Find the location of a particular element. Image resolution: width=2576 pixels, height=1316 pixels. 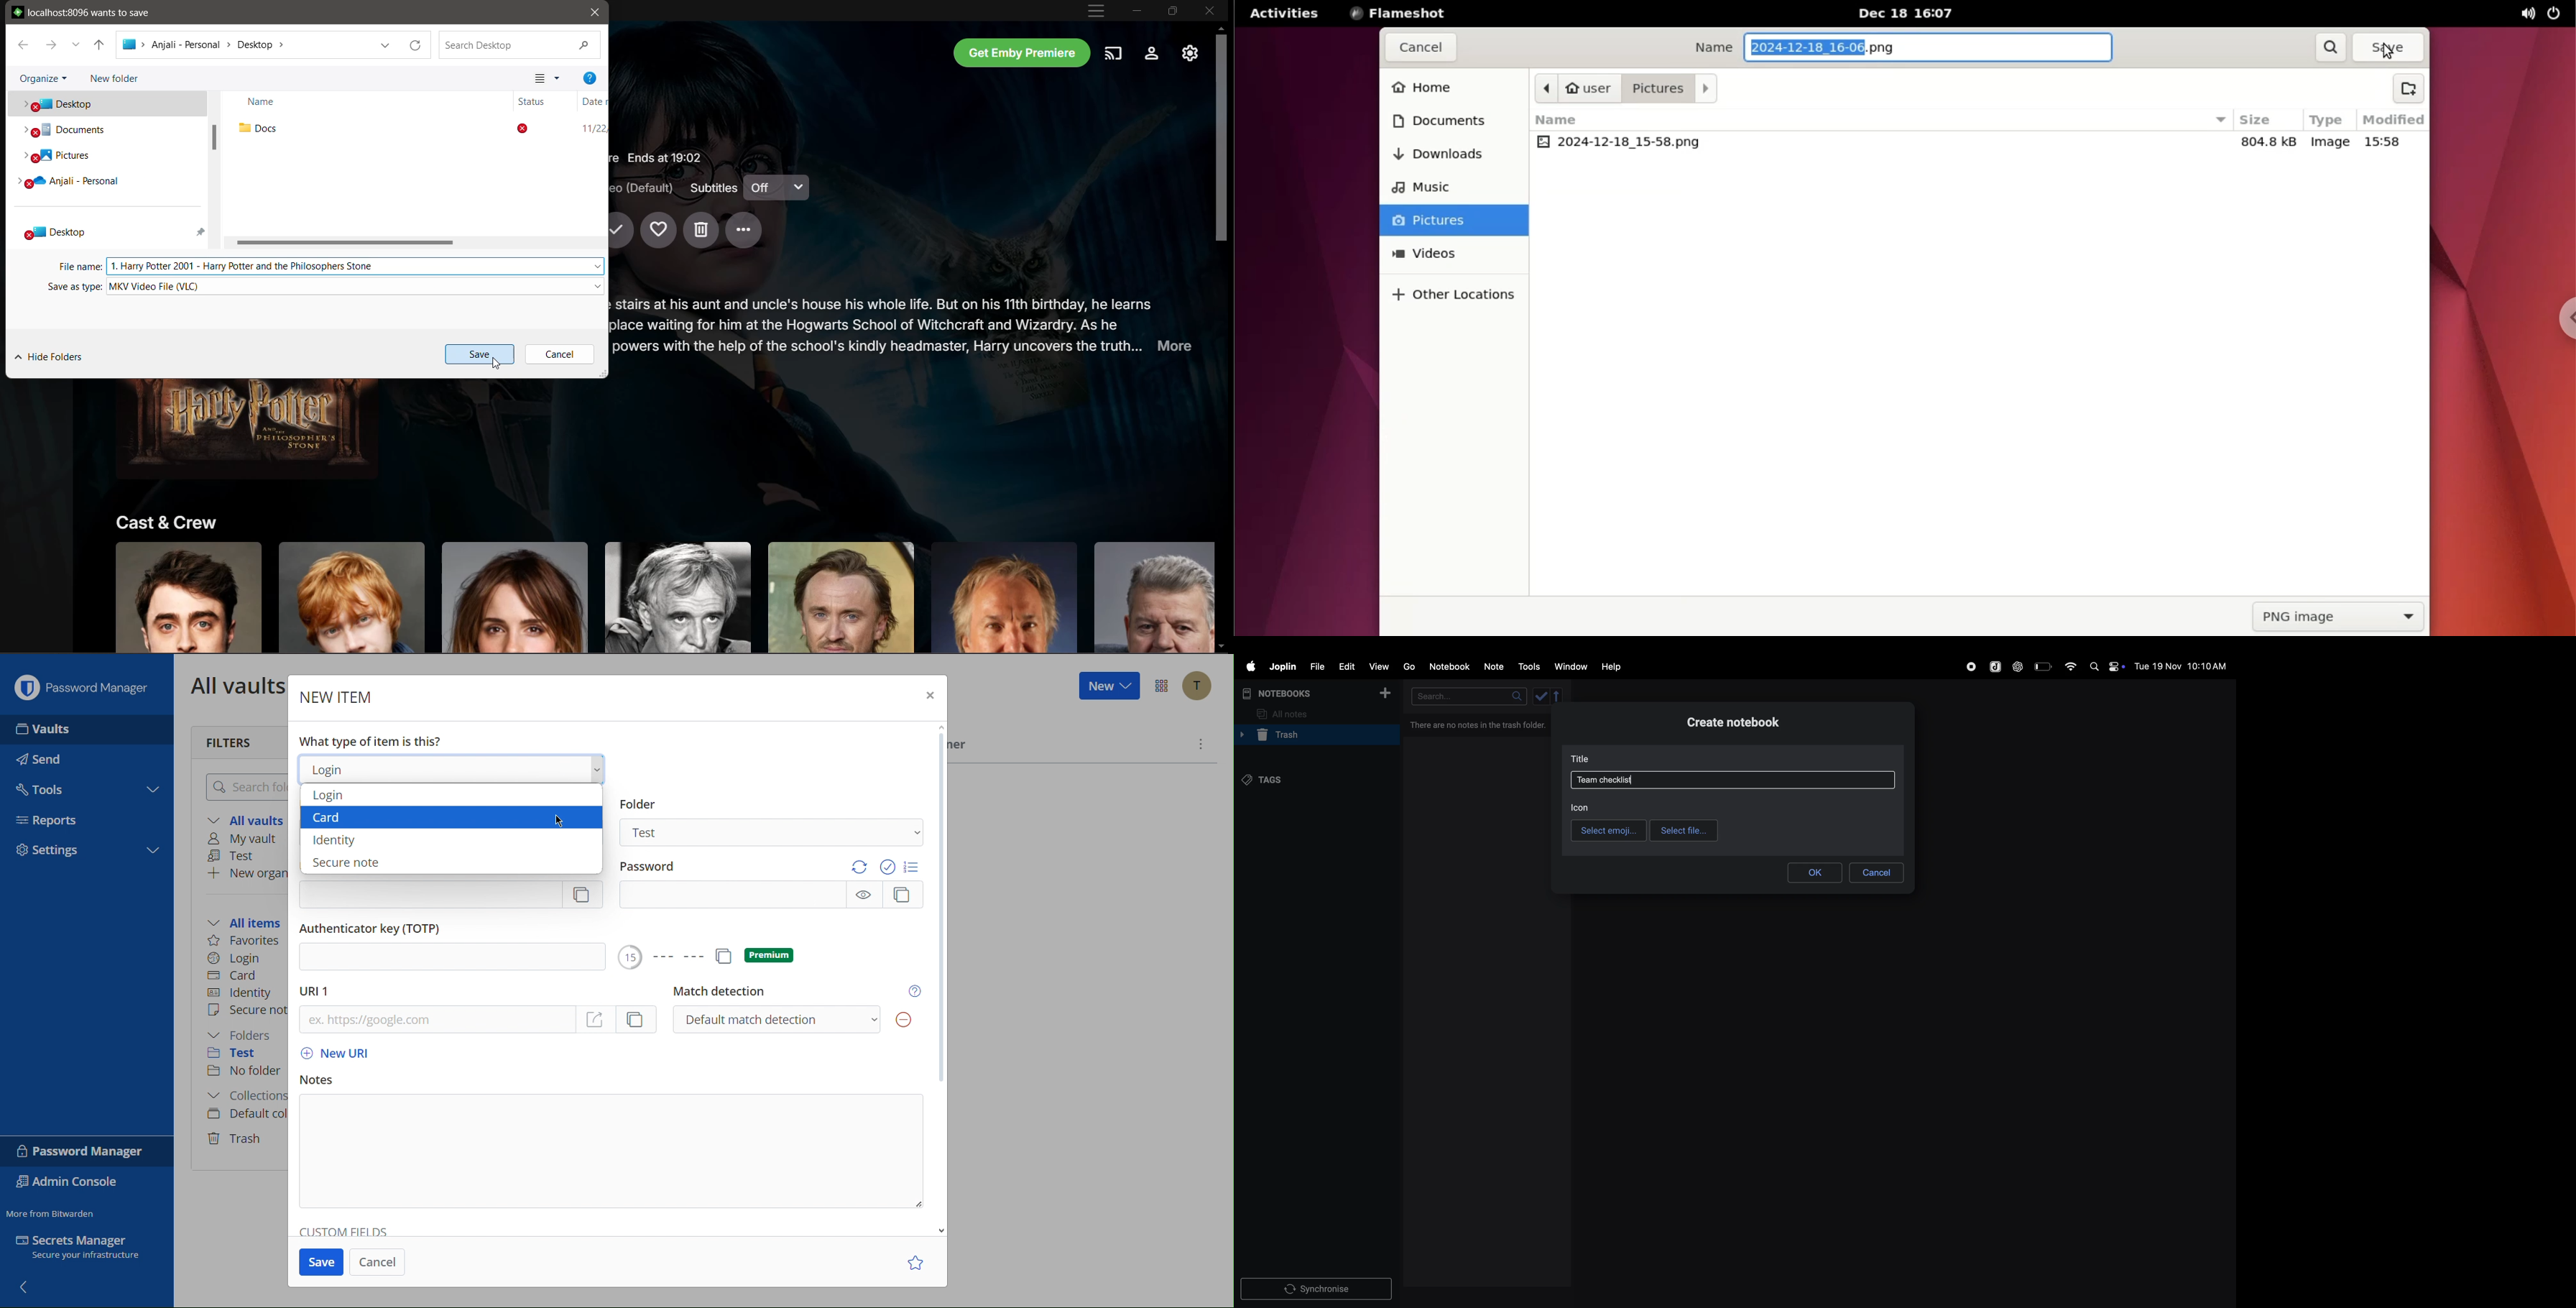

Folders is located at coordinates (242, 1036).